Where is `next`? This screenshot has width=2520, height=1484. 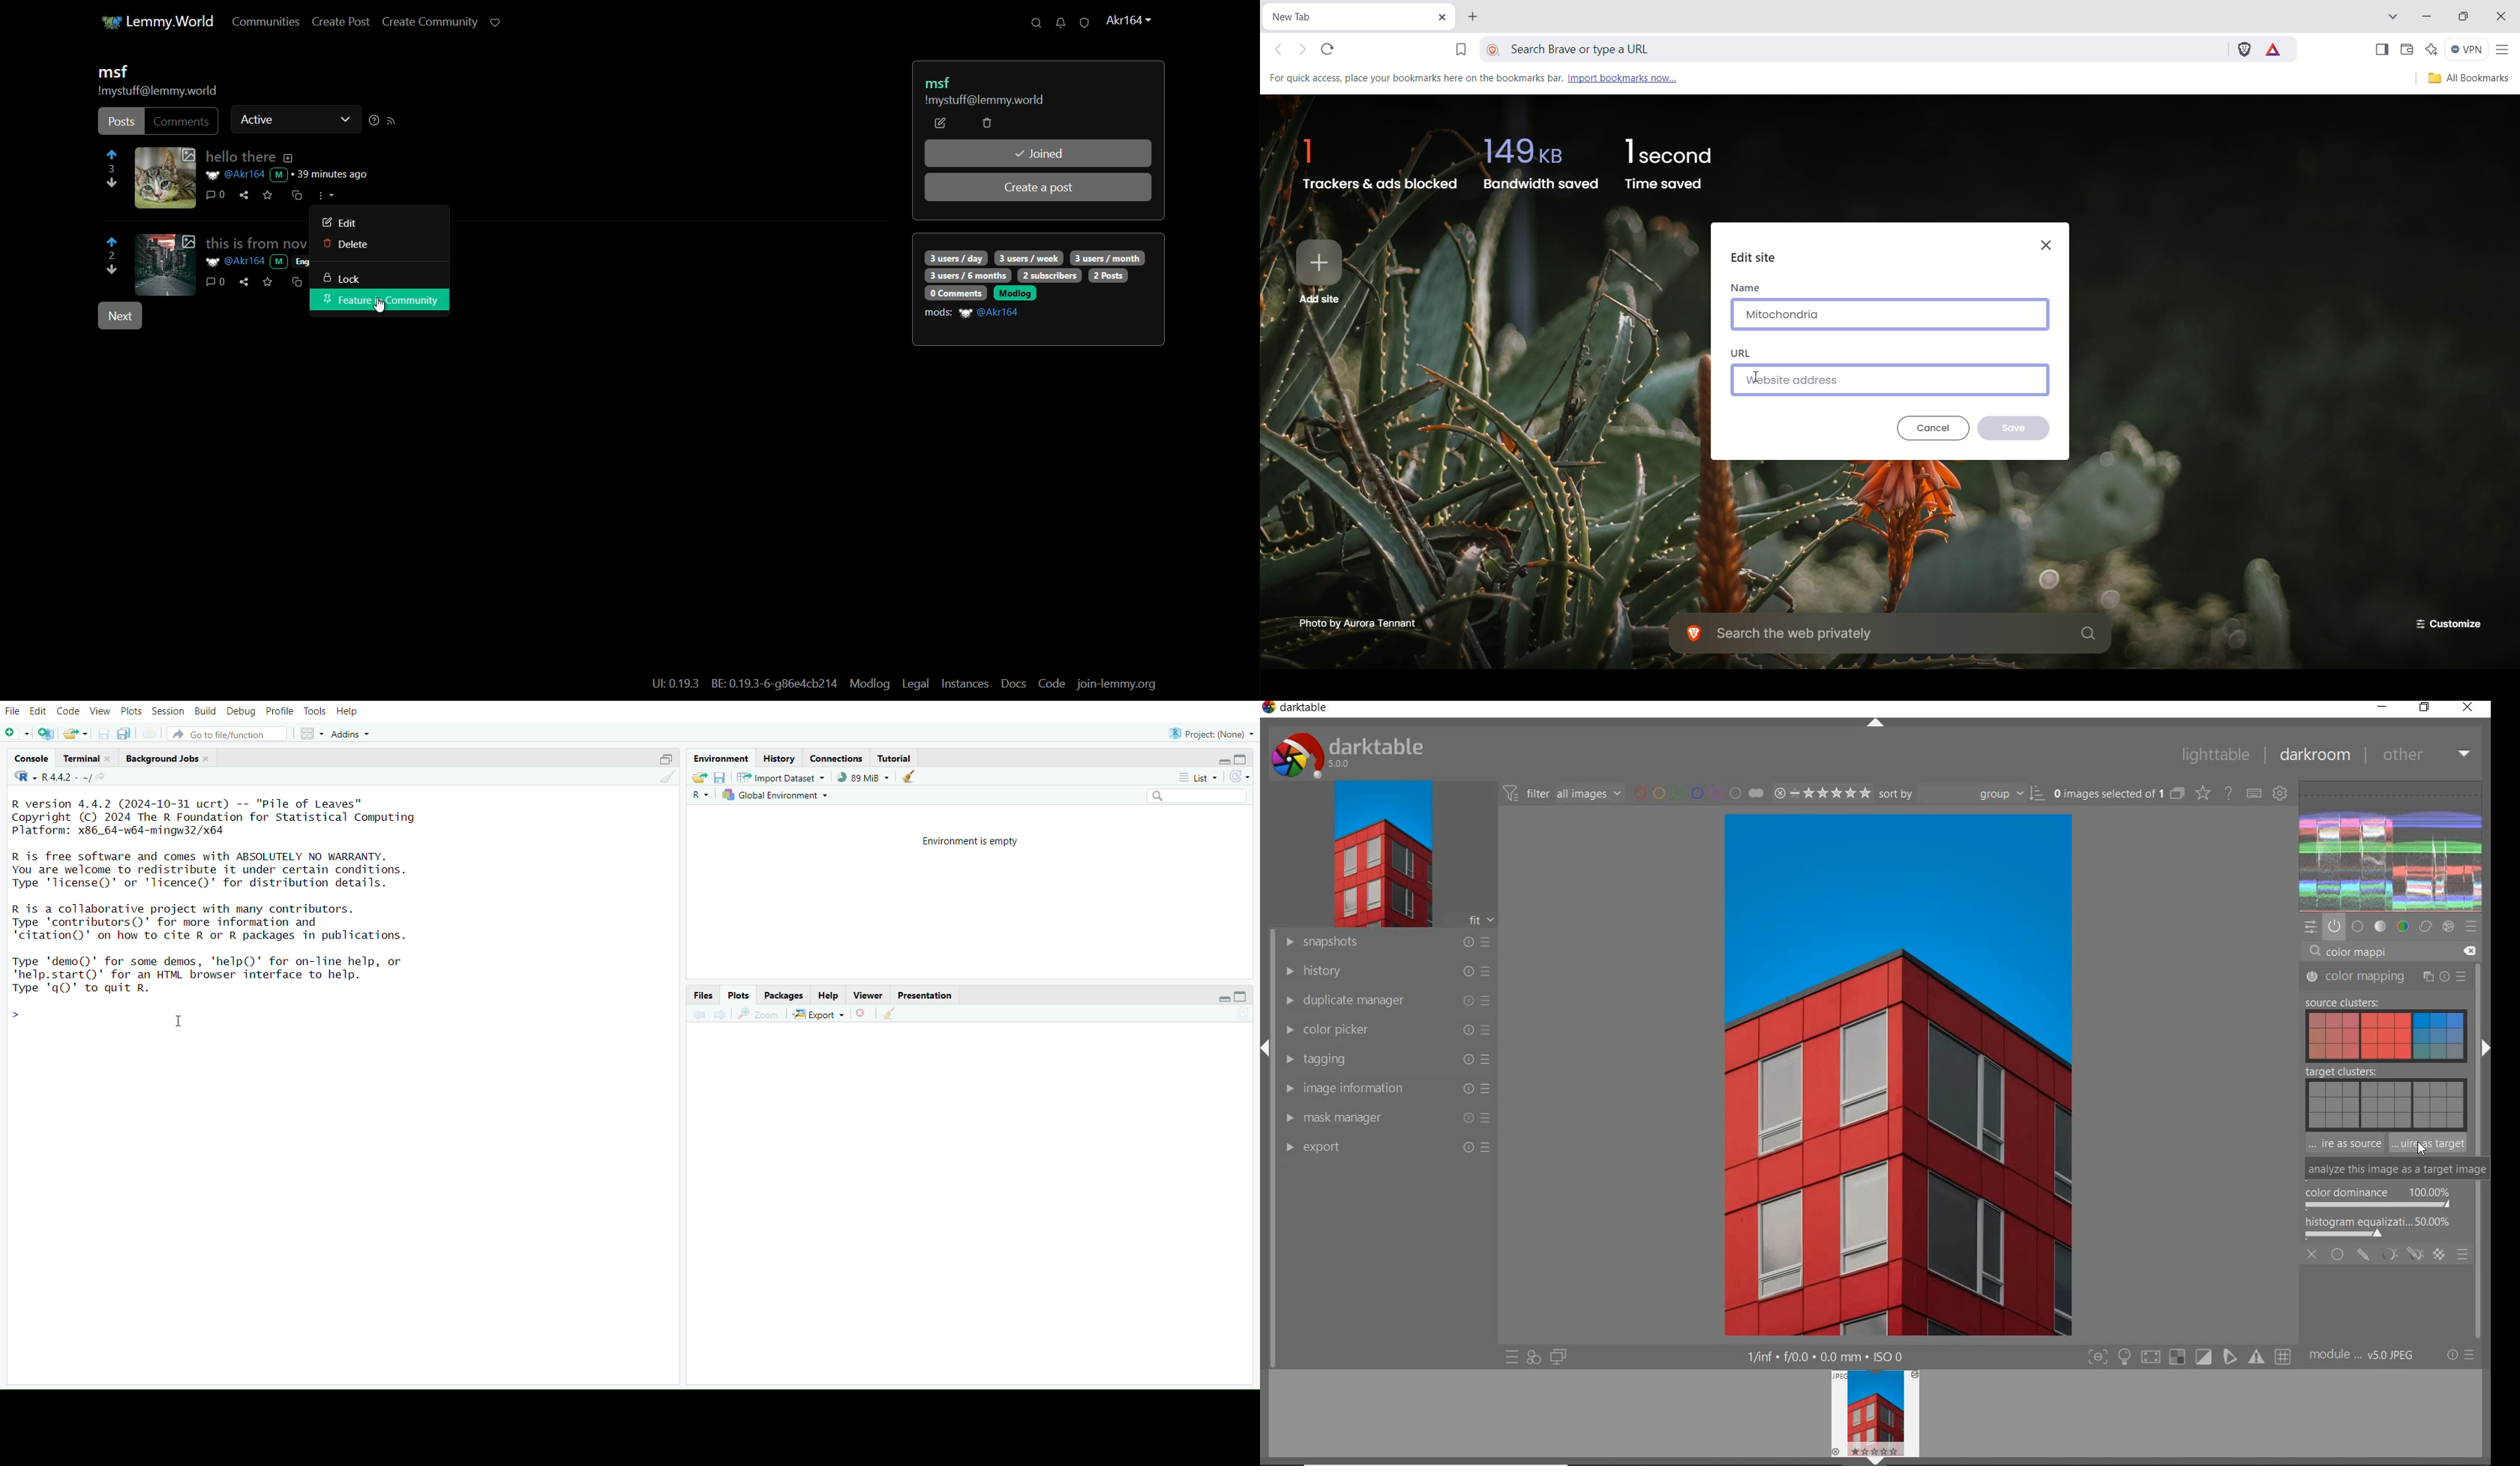 next is located at coordinates (119, 317).